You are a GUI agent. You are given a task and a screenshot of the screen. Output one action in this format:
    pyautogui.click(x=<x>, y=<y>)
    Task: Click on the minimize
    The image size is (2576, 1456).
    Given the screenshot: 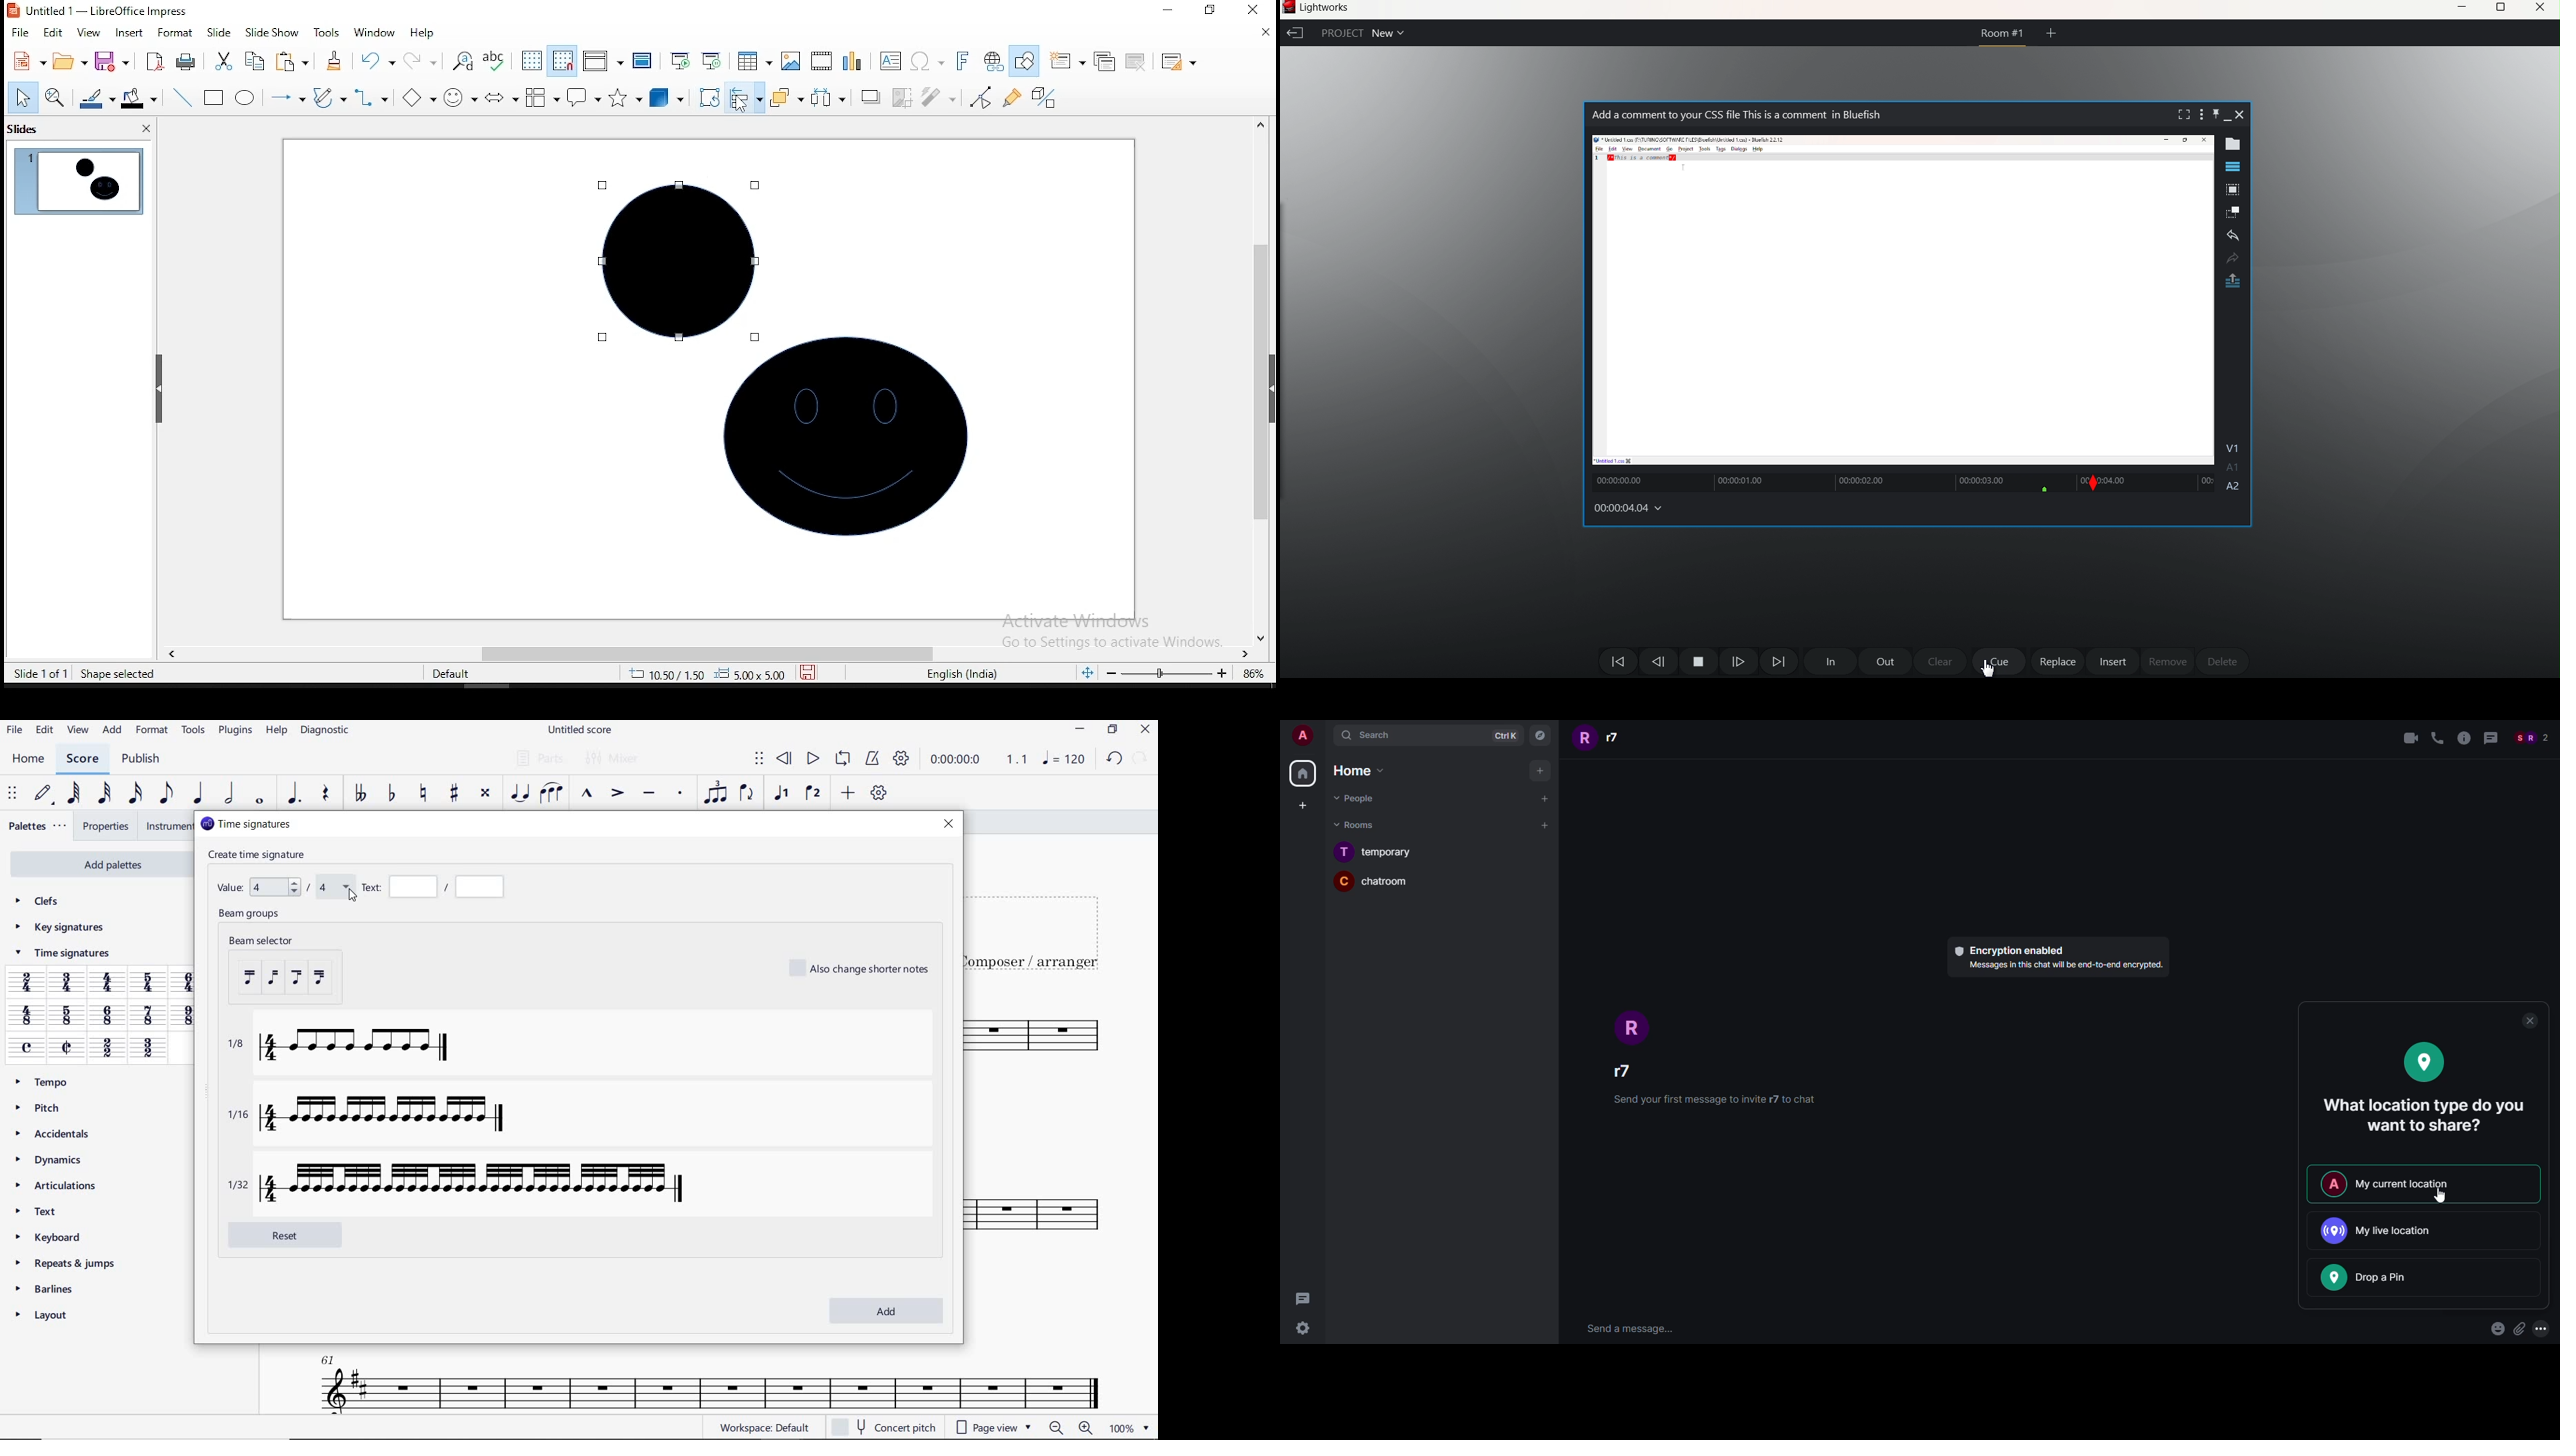 What is the action you would take?
    pyautogui.click(x=2460, y=7)
    